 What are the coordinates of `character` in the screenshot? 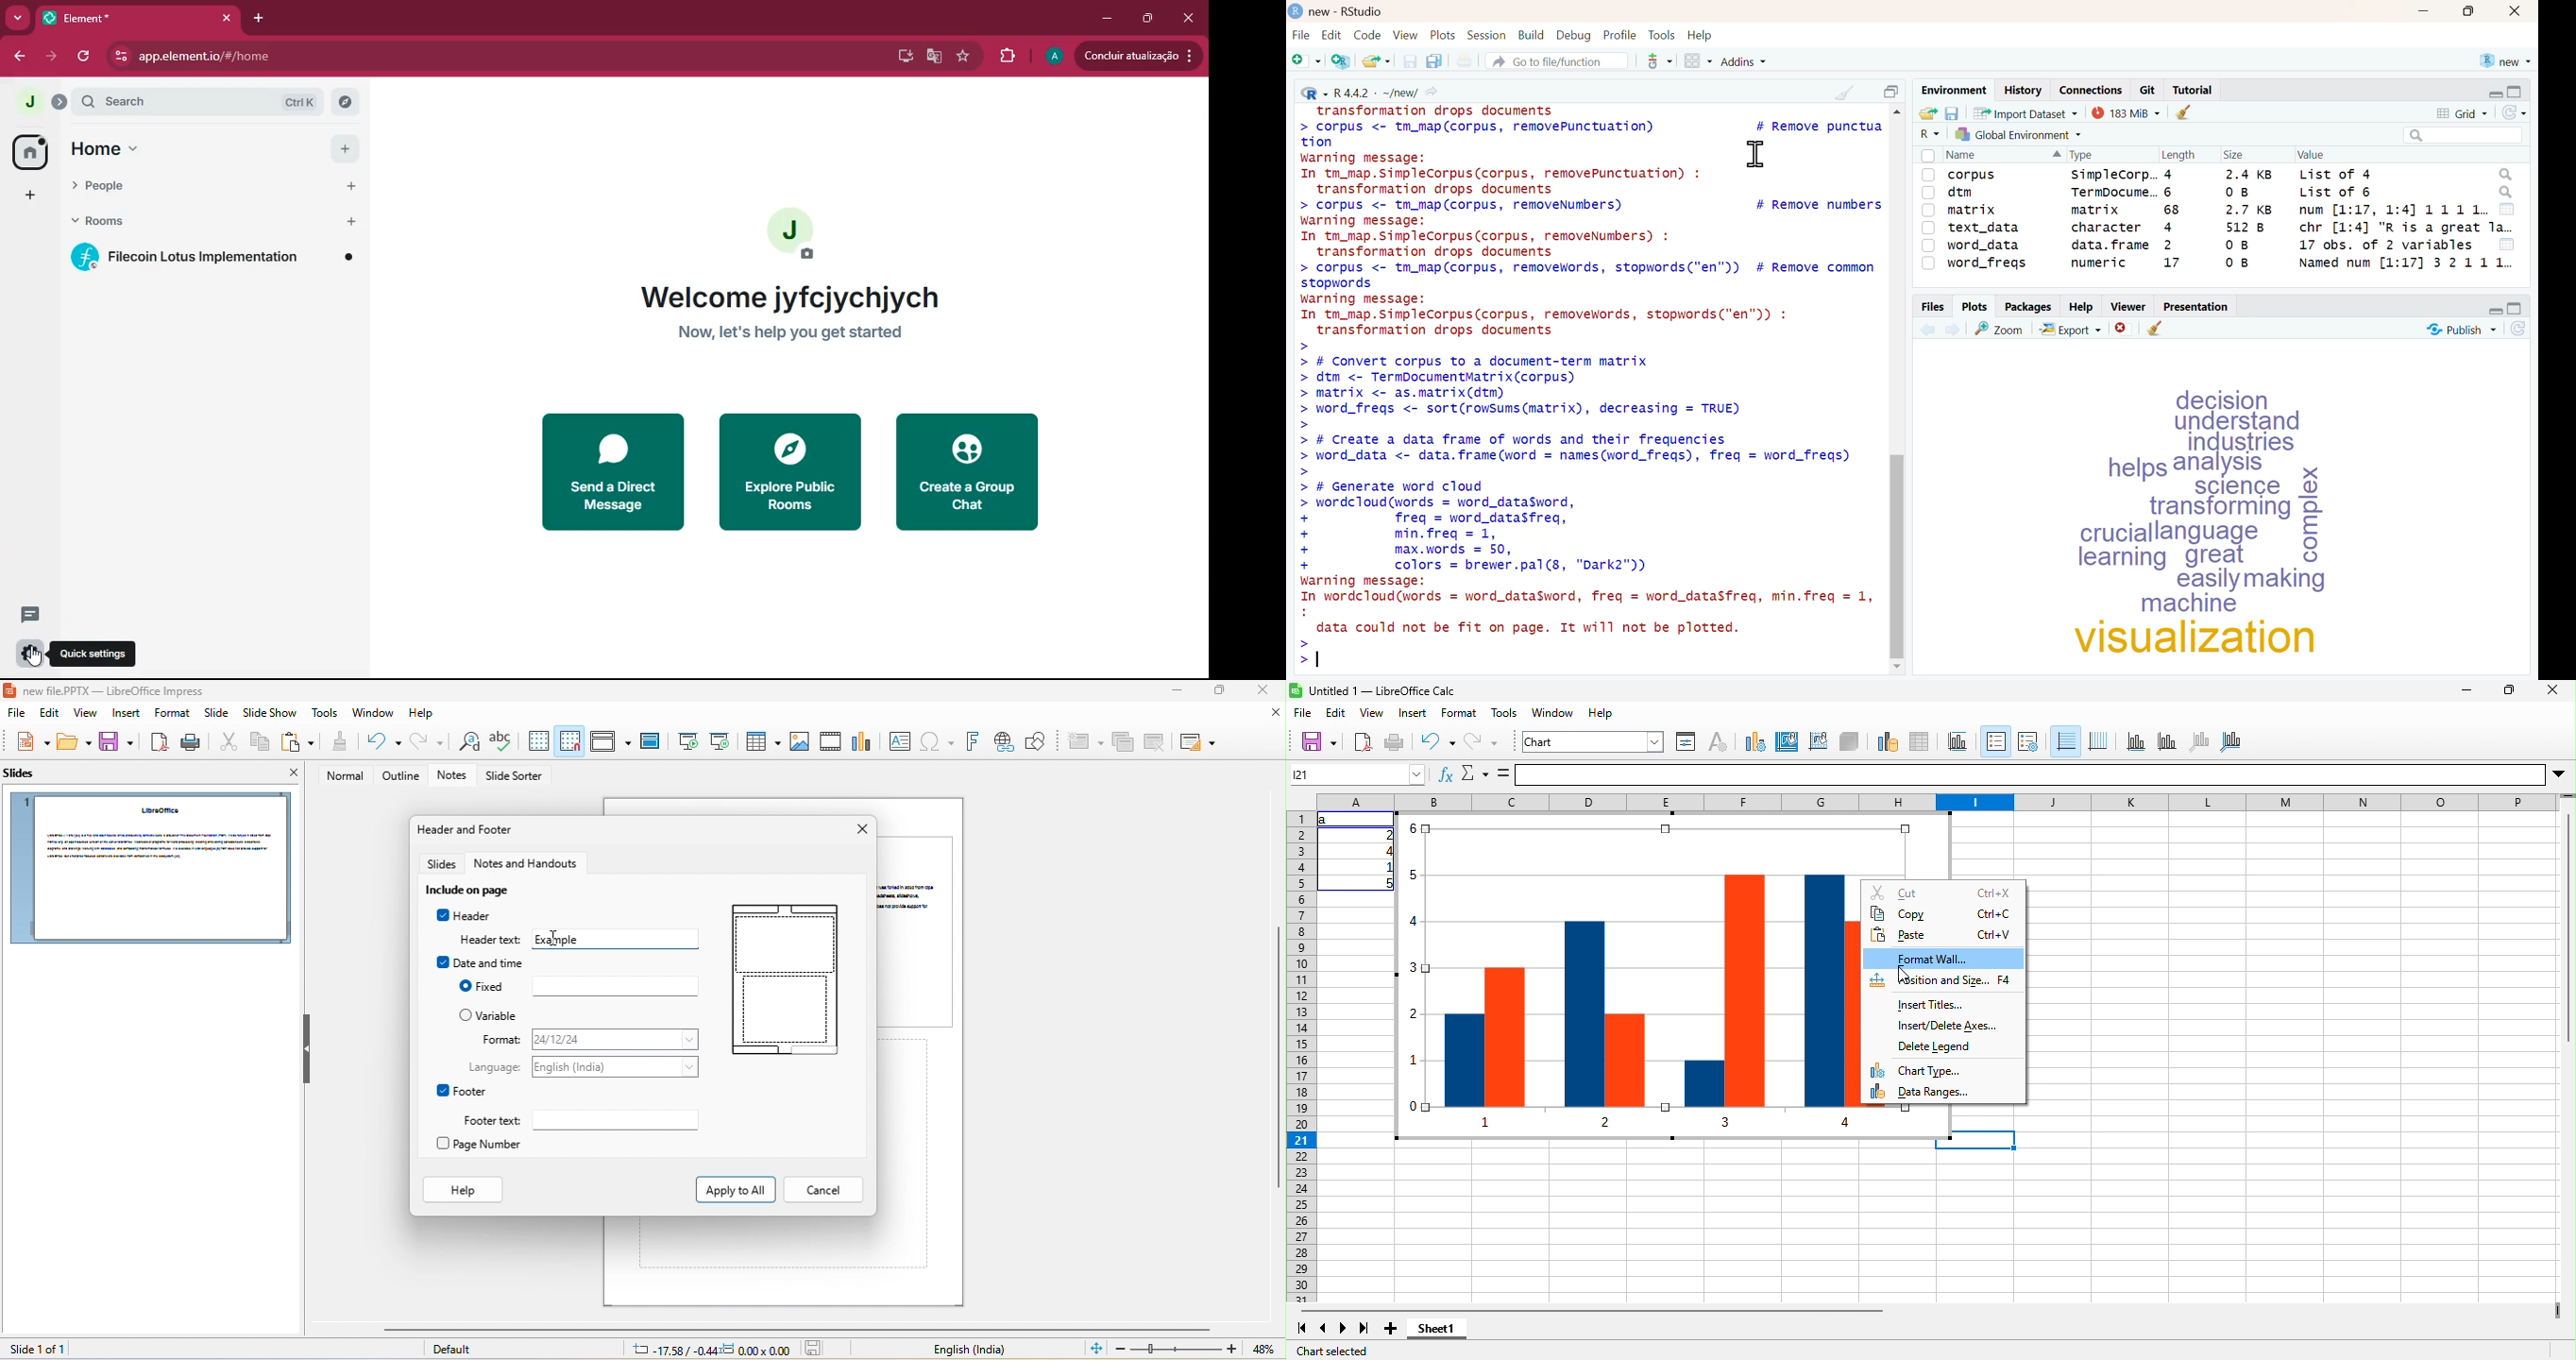 It's located at (2108, 226).